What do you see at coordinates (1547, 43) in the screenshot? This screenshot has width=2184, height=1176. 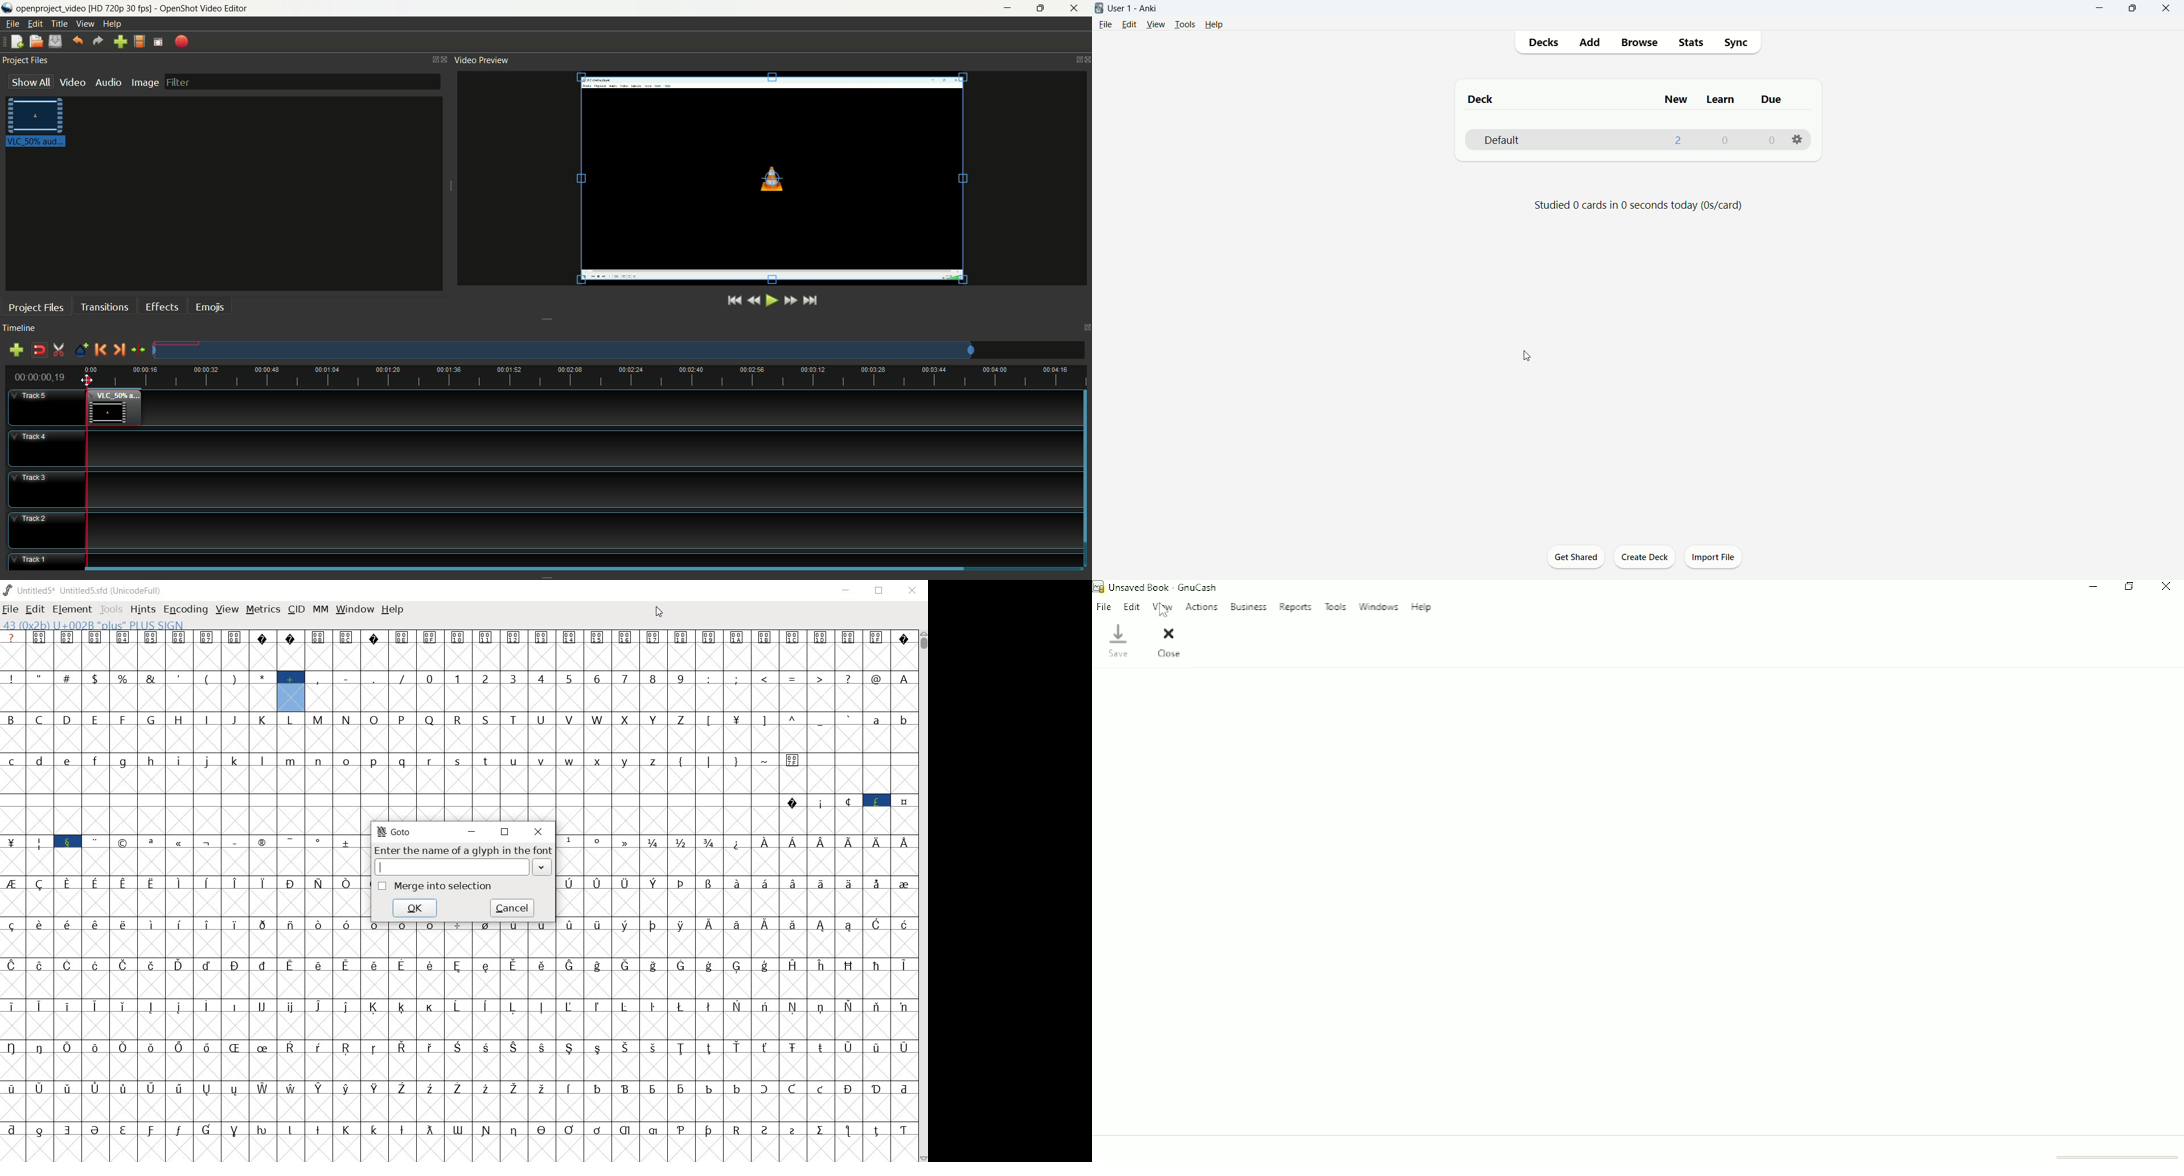 I see `decks` at bounding box center [1547, 43].